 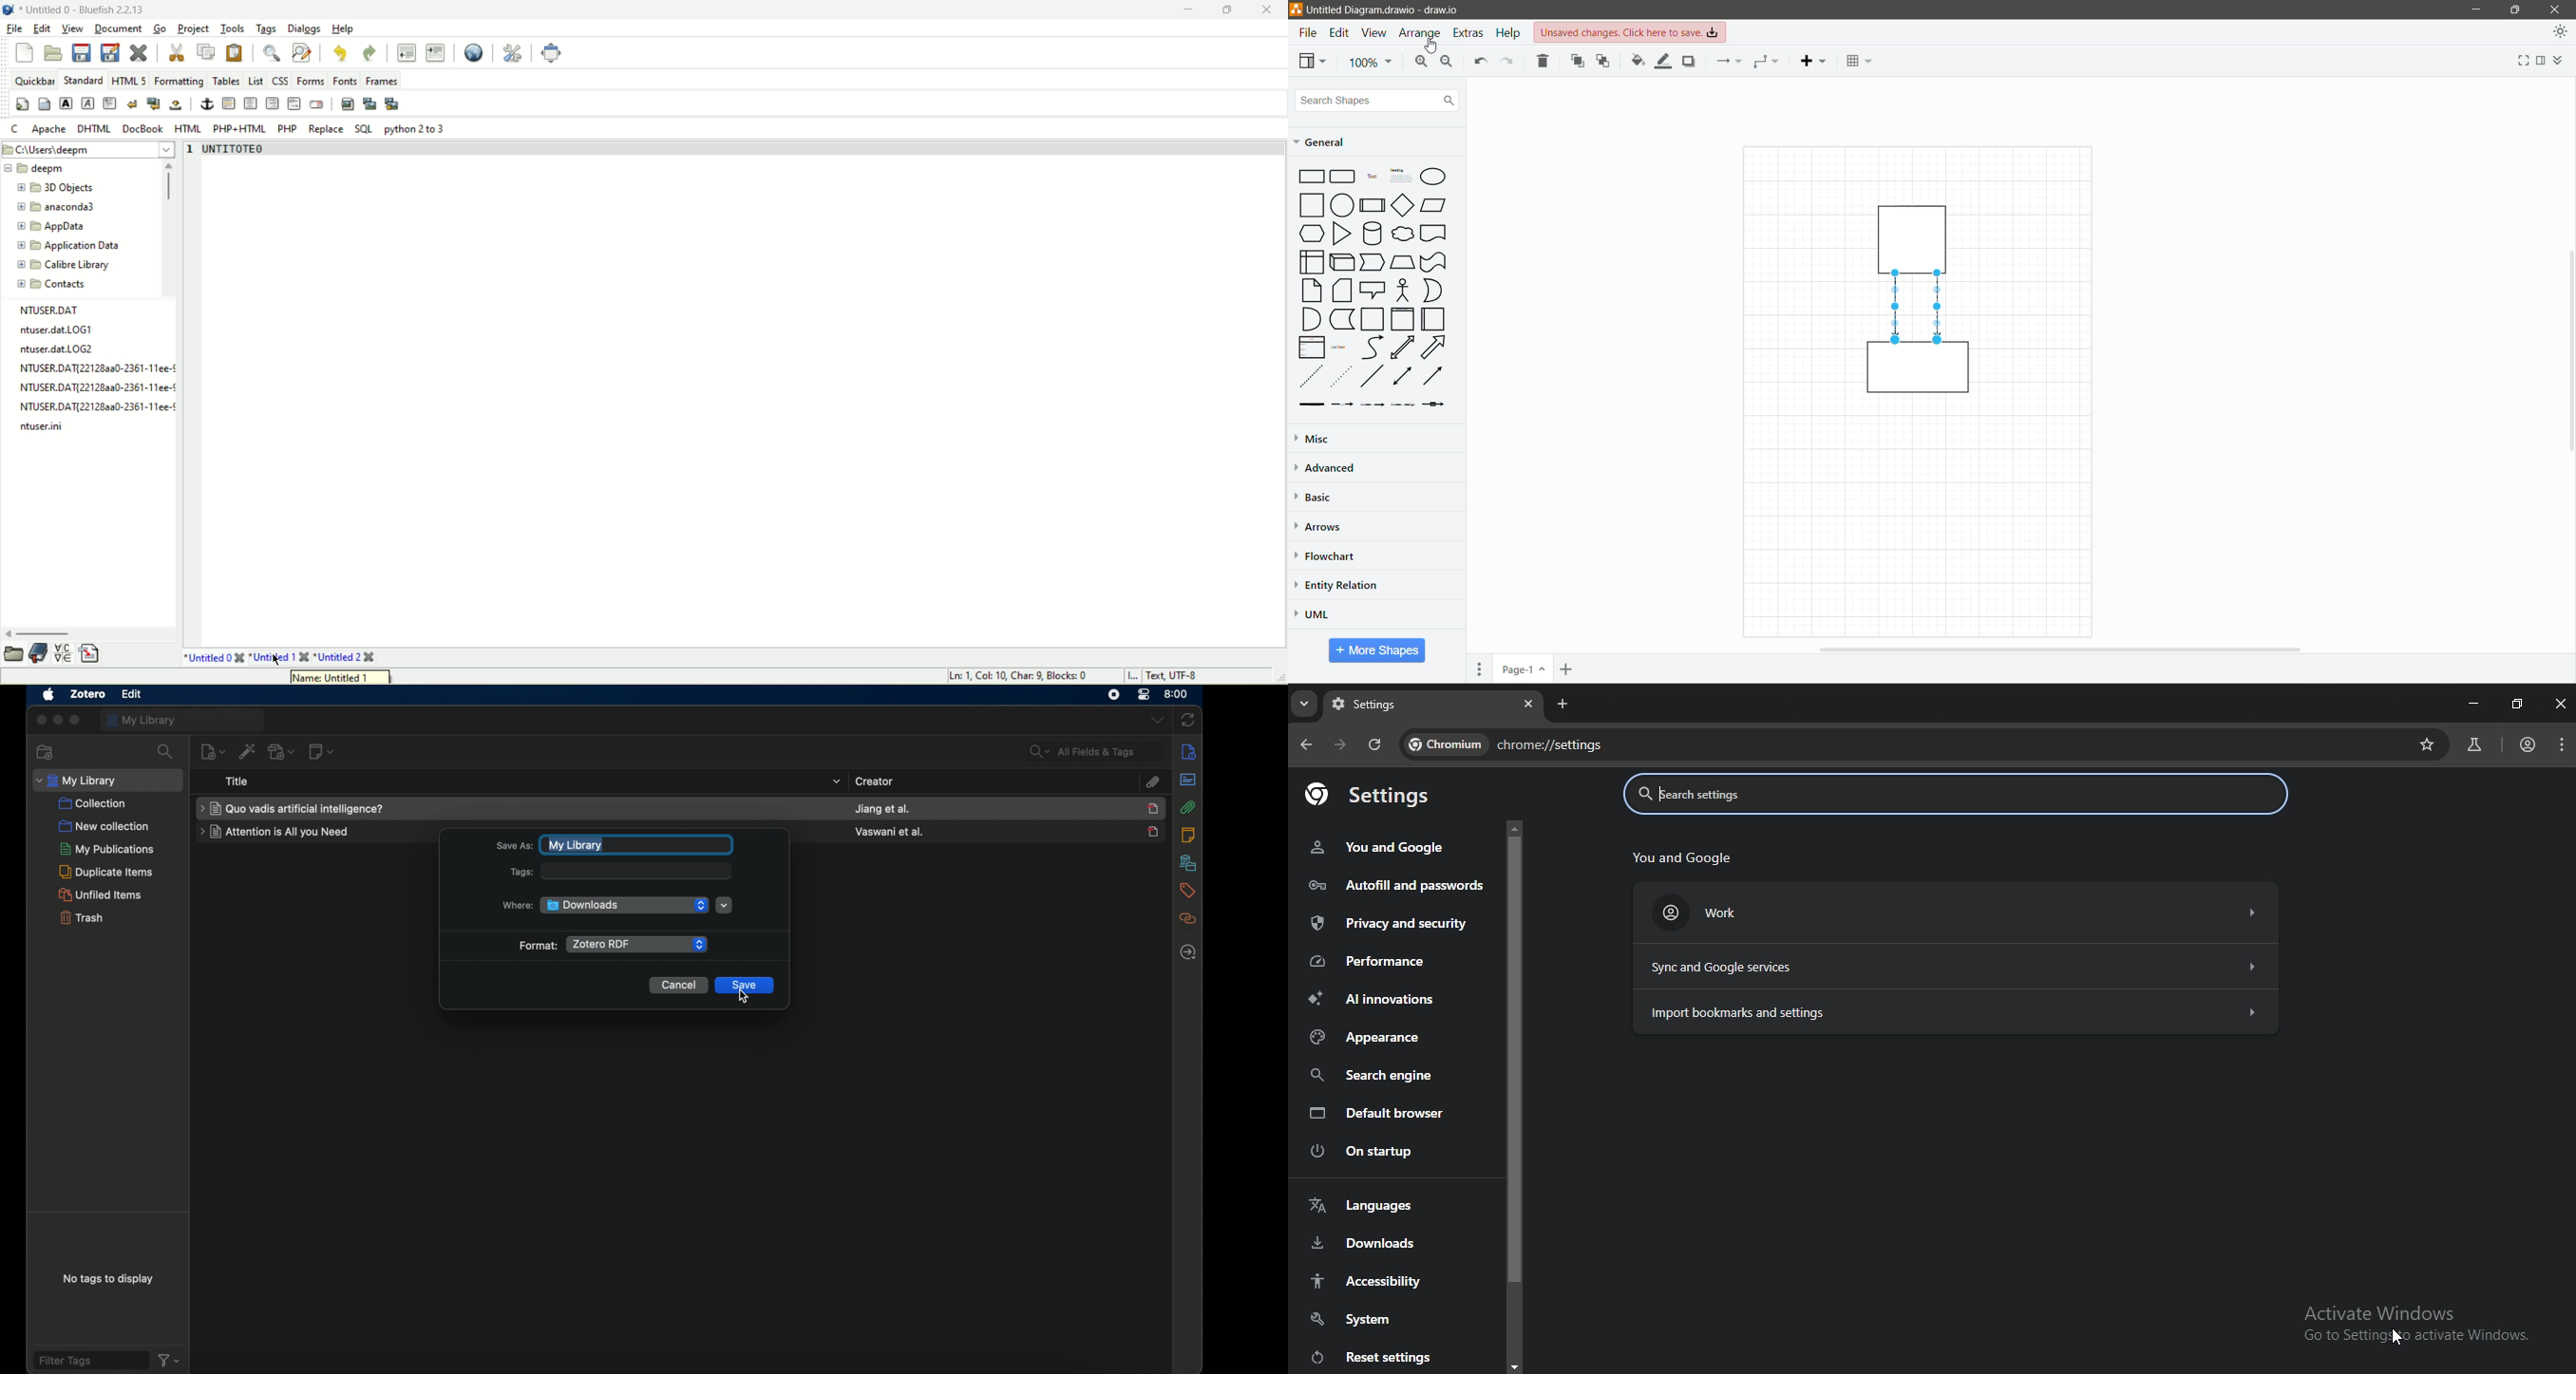 I want to click on Container, so click(x=1402, y=319).